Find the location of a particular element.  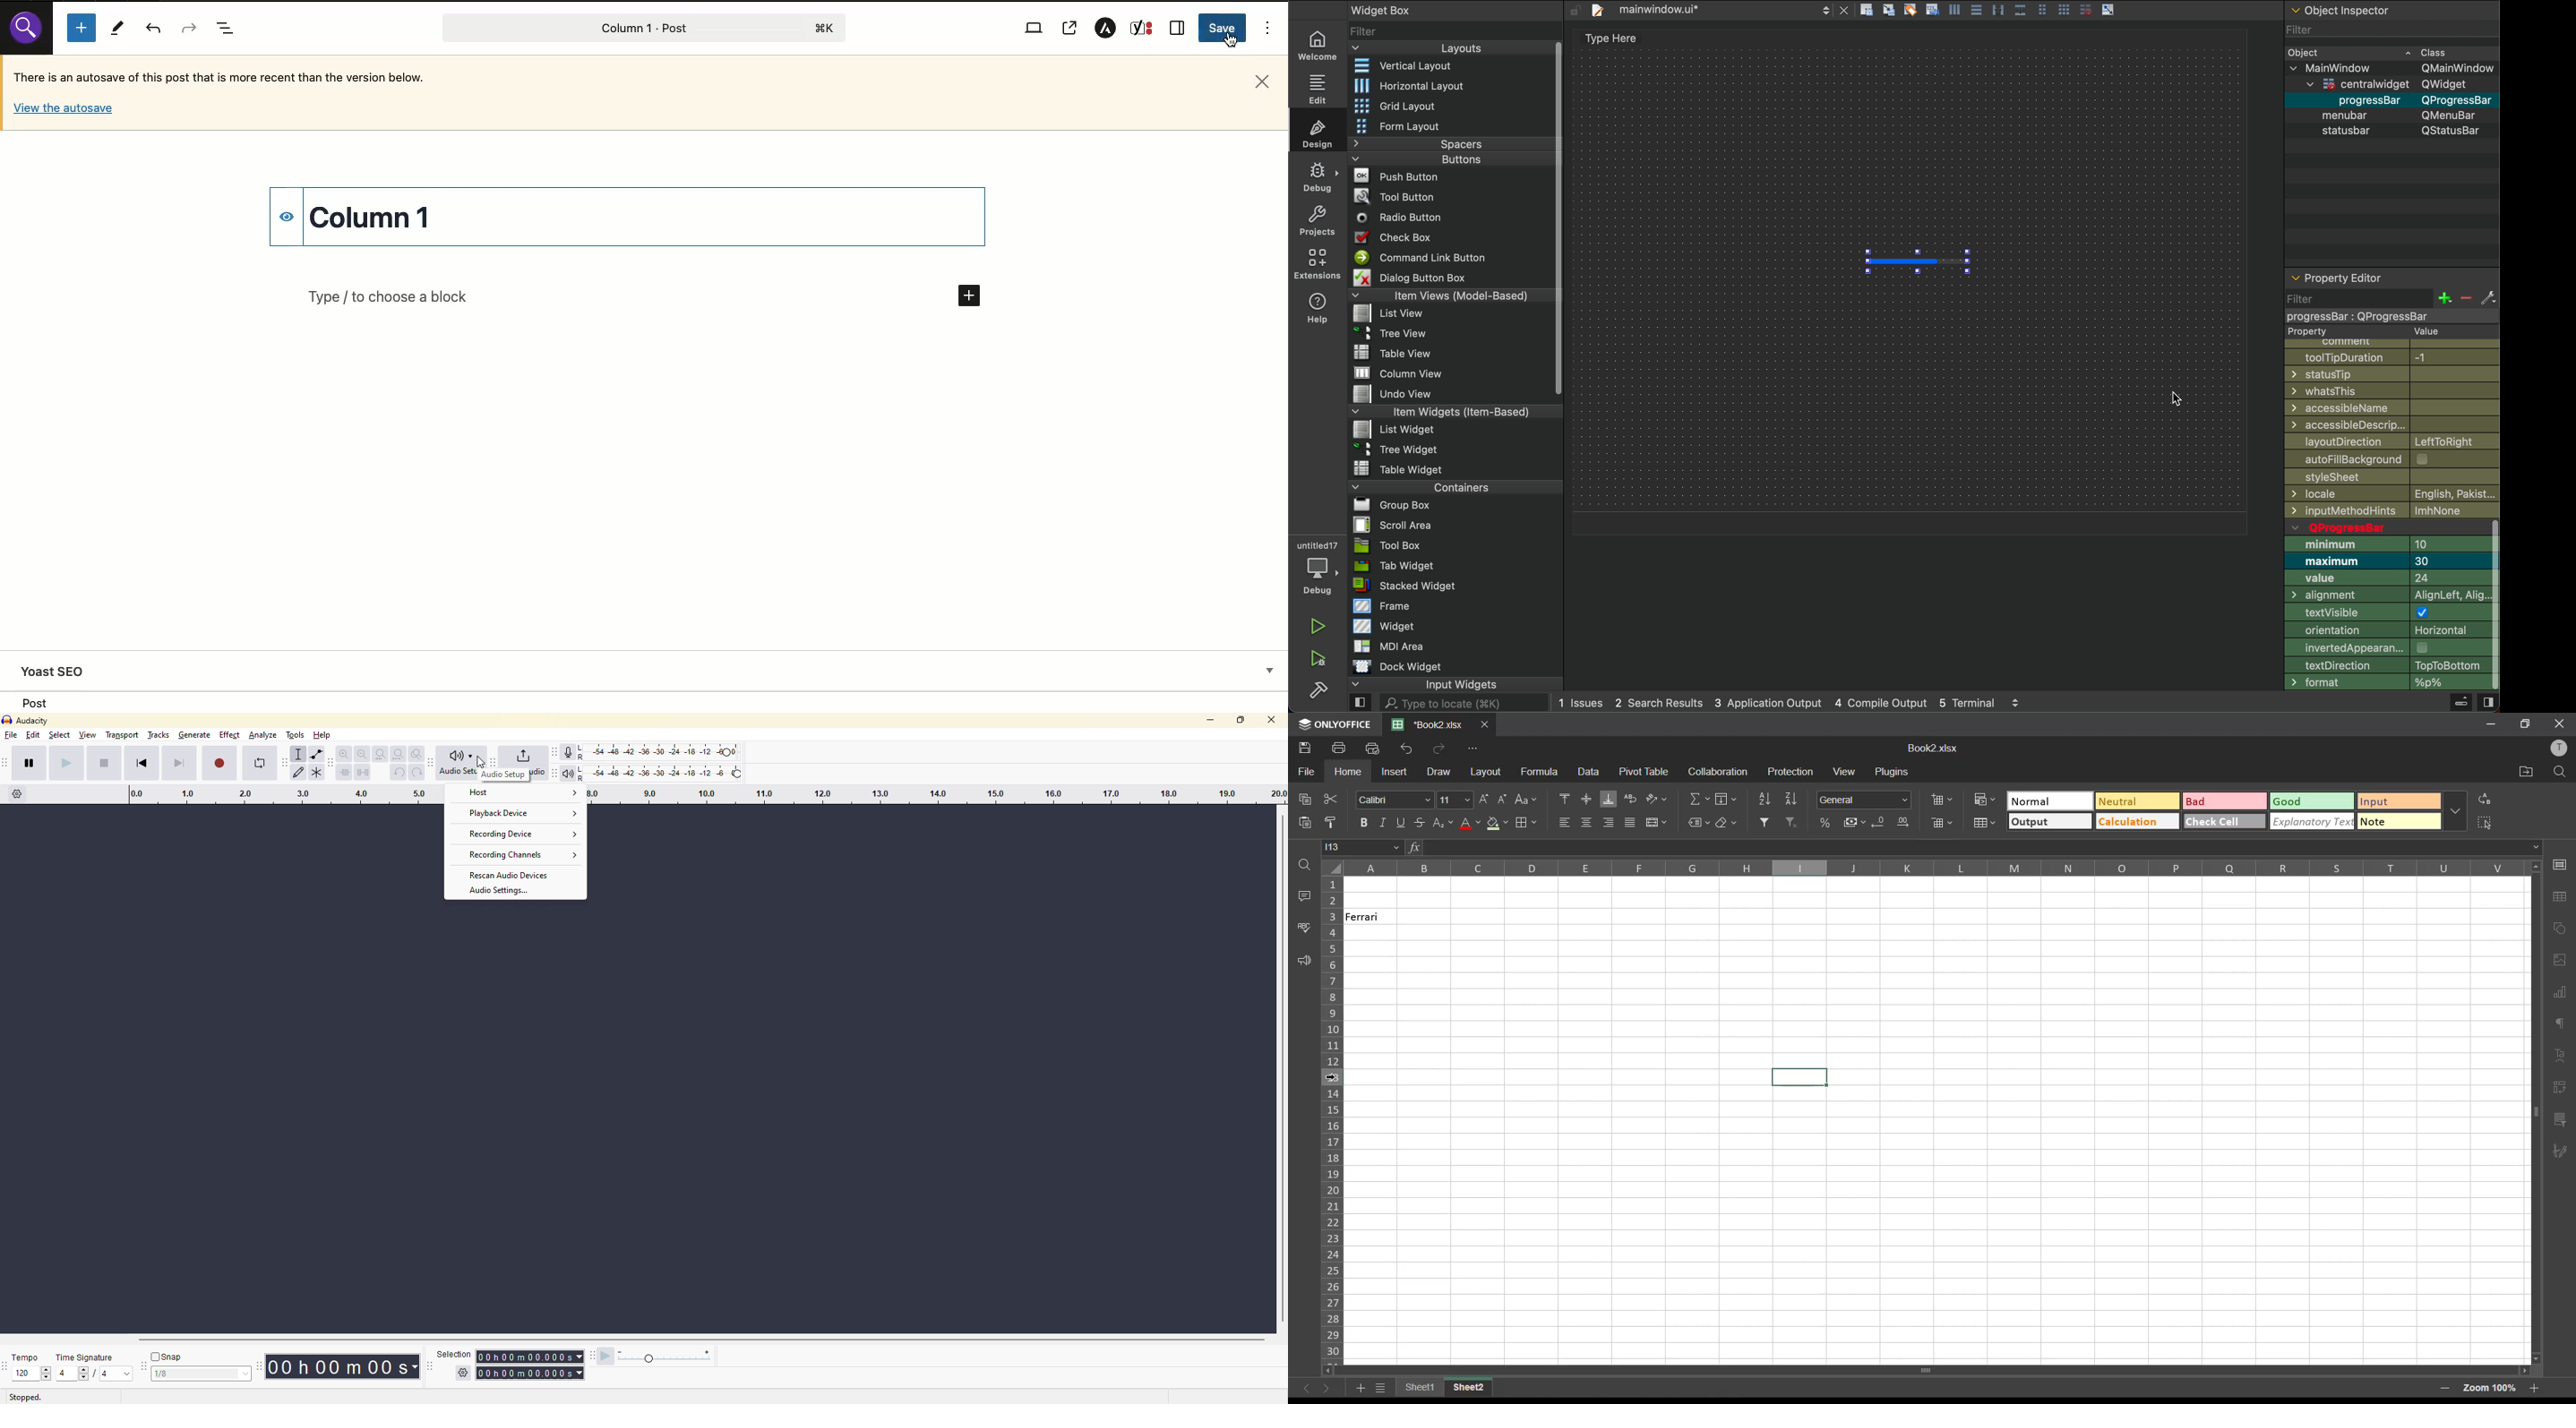

click and drag to define a looping region is located at coordinates (280, 795).